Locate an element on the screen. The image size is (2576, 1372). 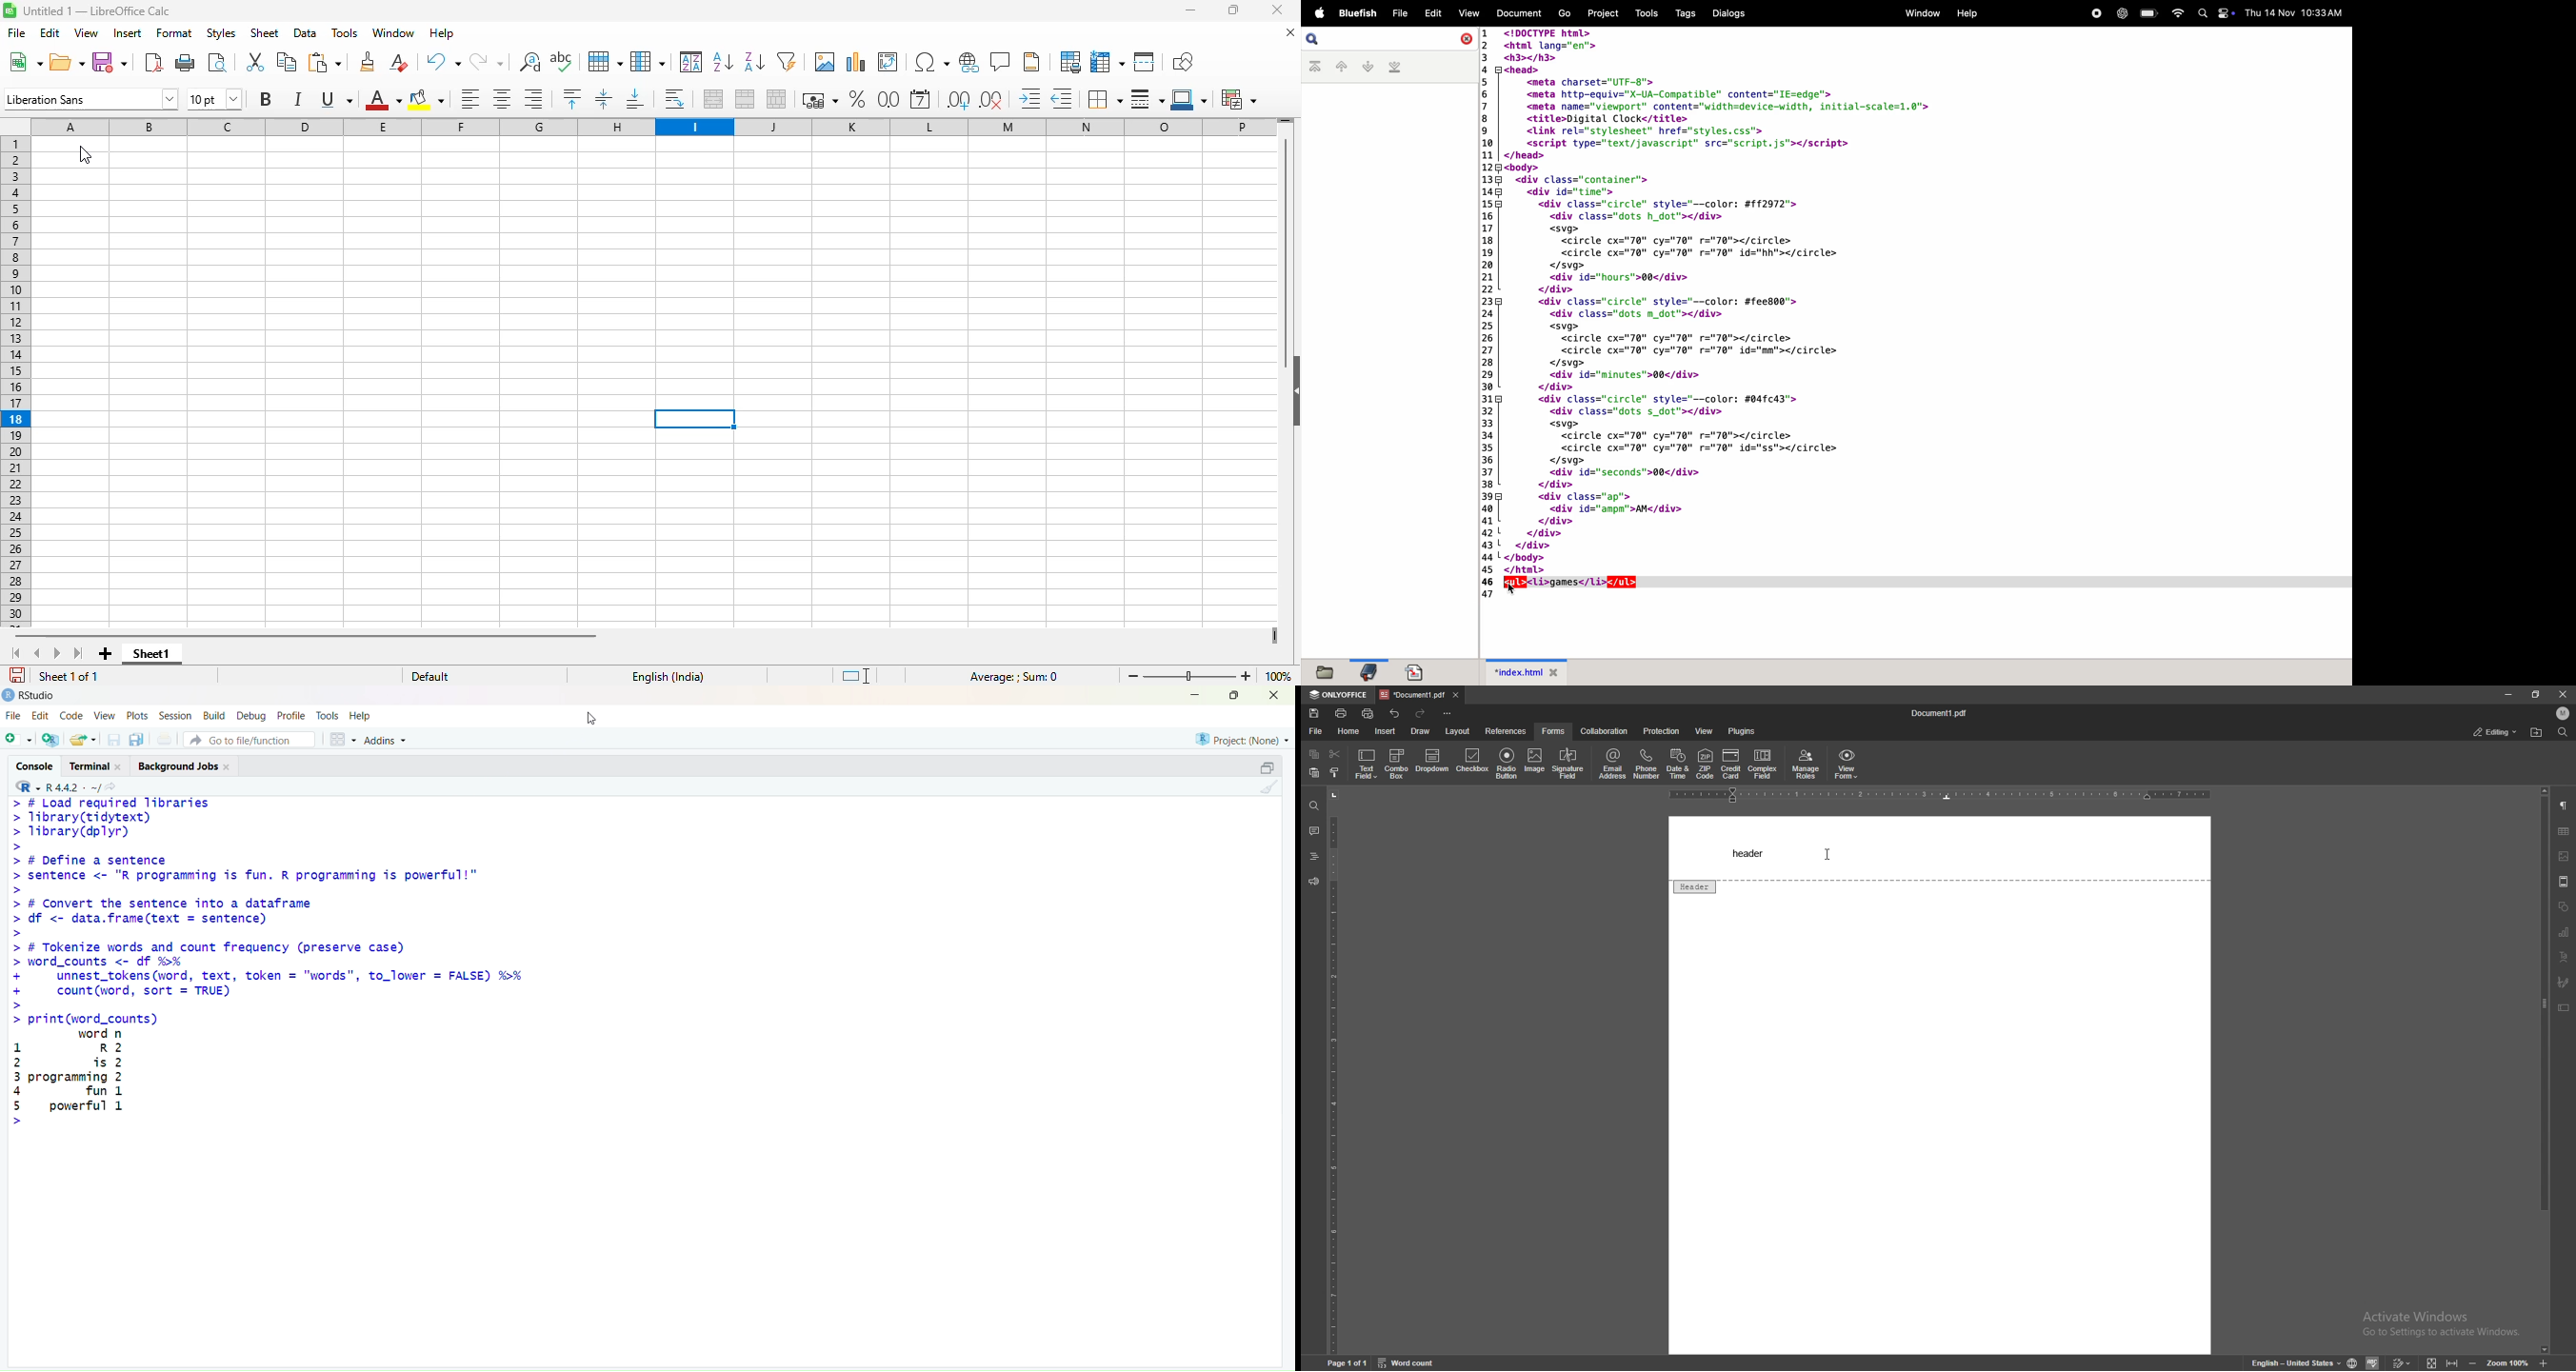
save is located at coordinates (110, 62).